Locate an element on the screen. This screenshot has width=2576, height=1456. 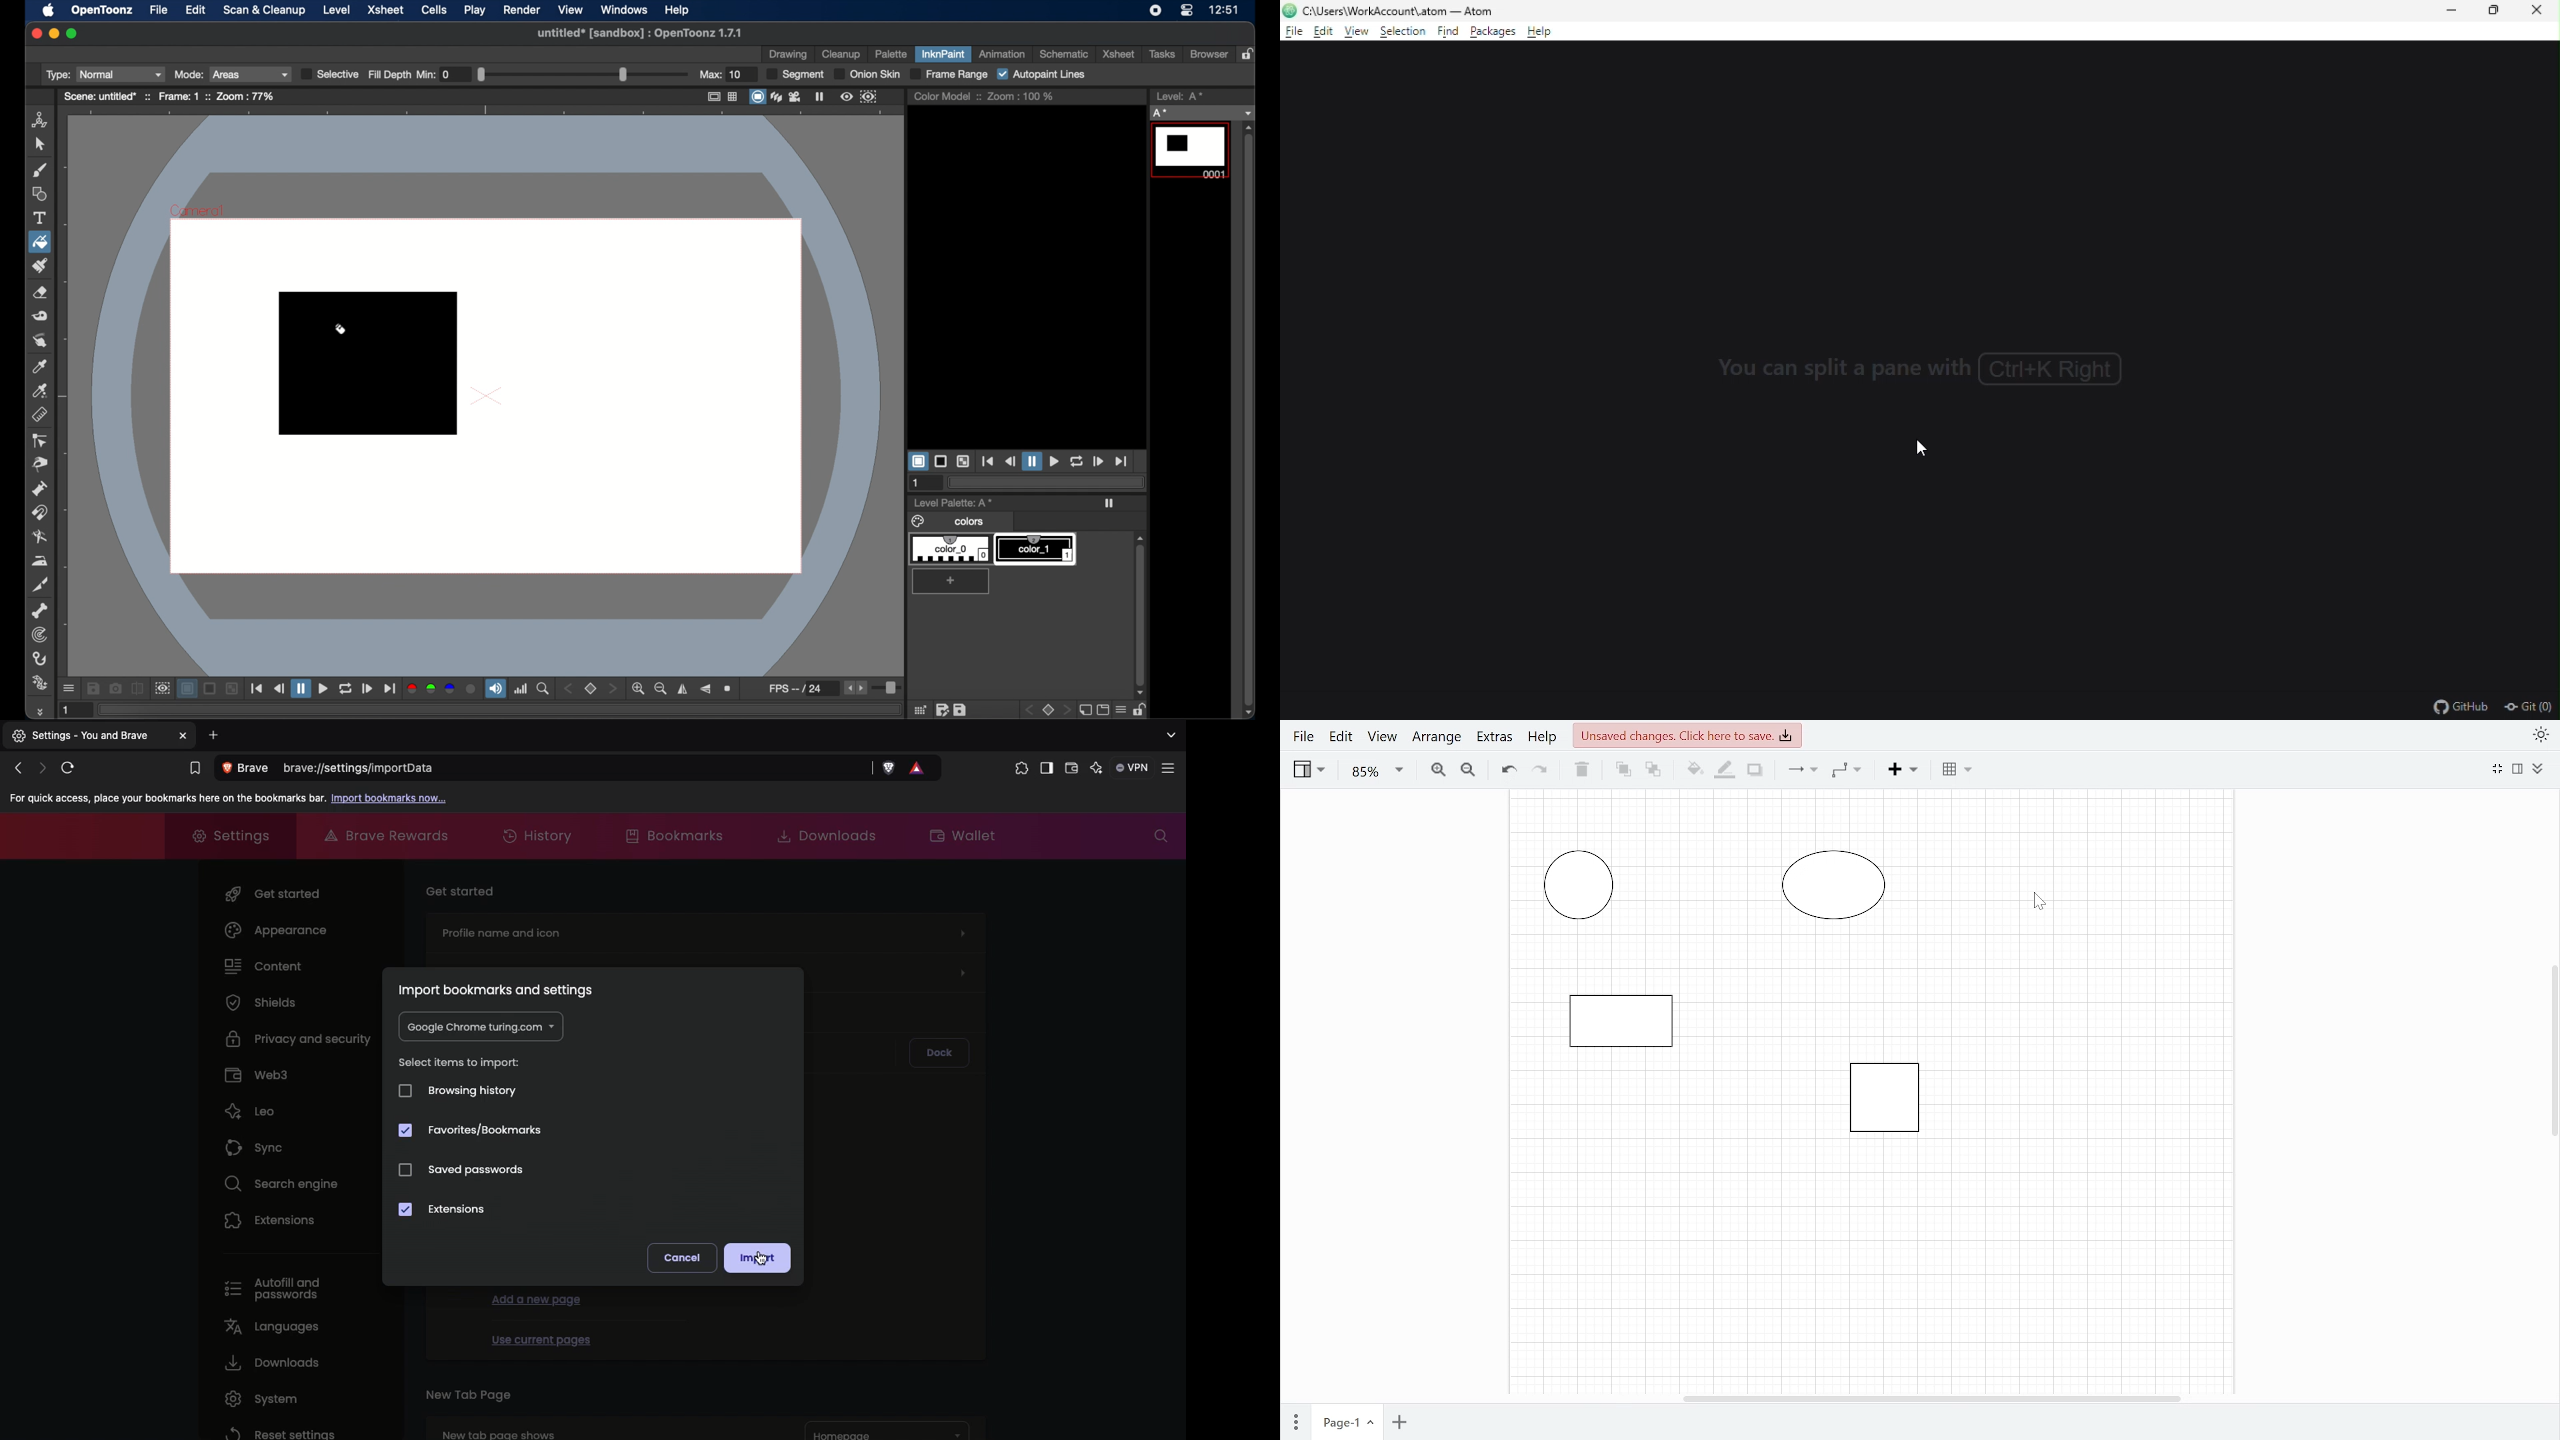
Connection is located at coordinates (1802, 769).